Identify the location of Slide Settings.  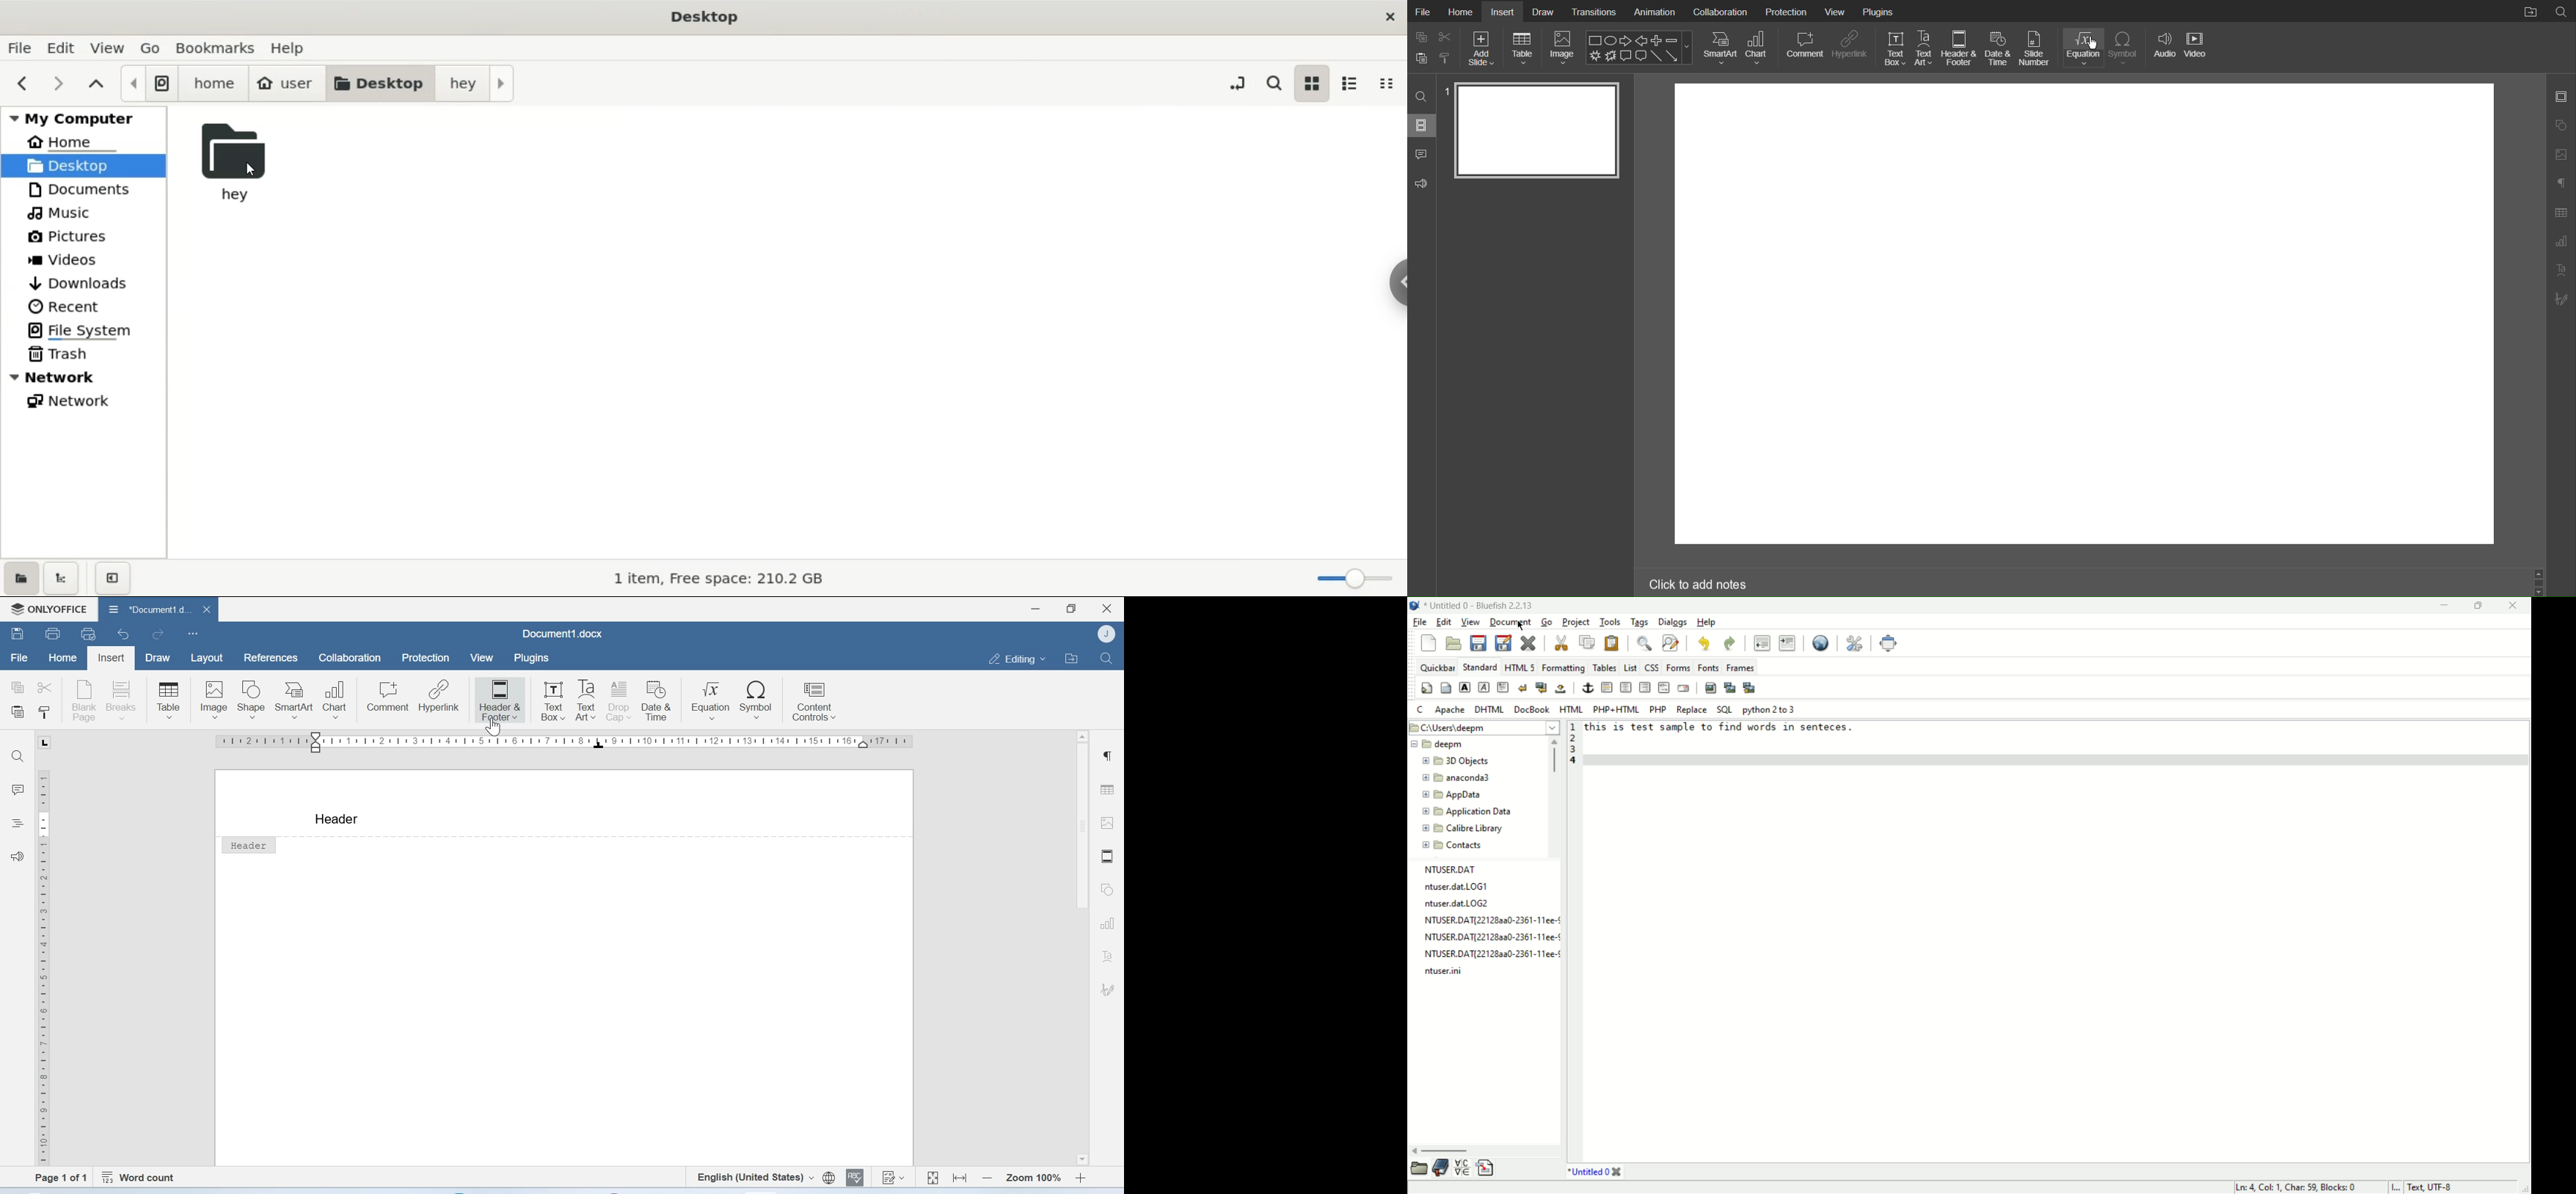
(2560, 96).